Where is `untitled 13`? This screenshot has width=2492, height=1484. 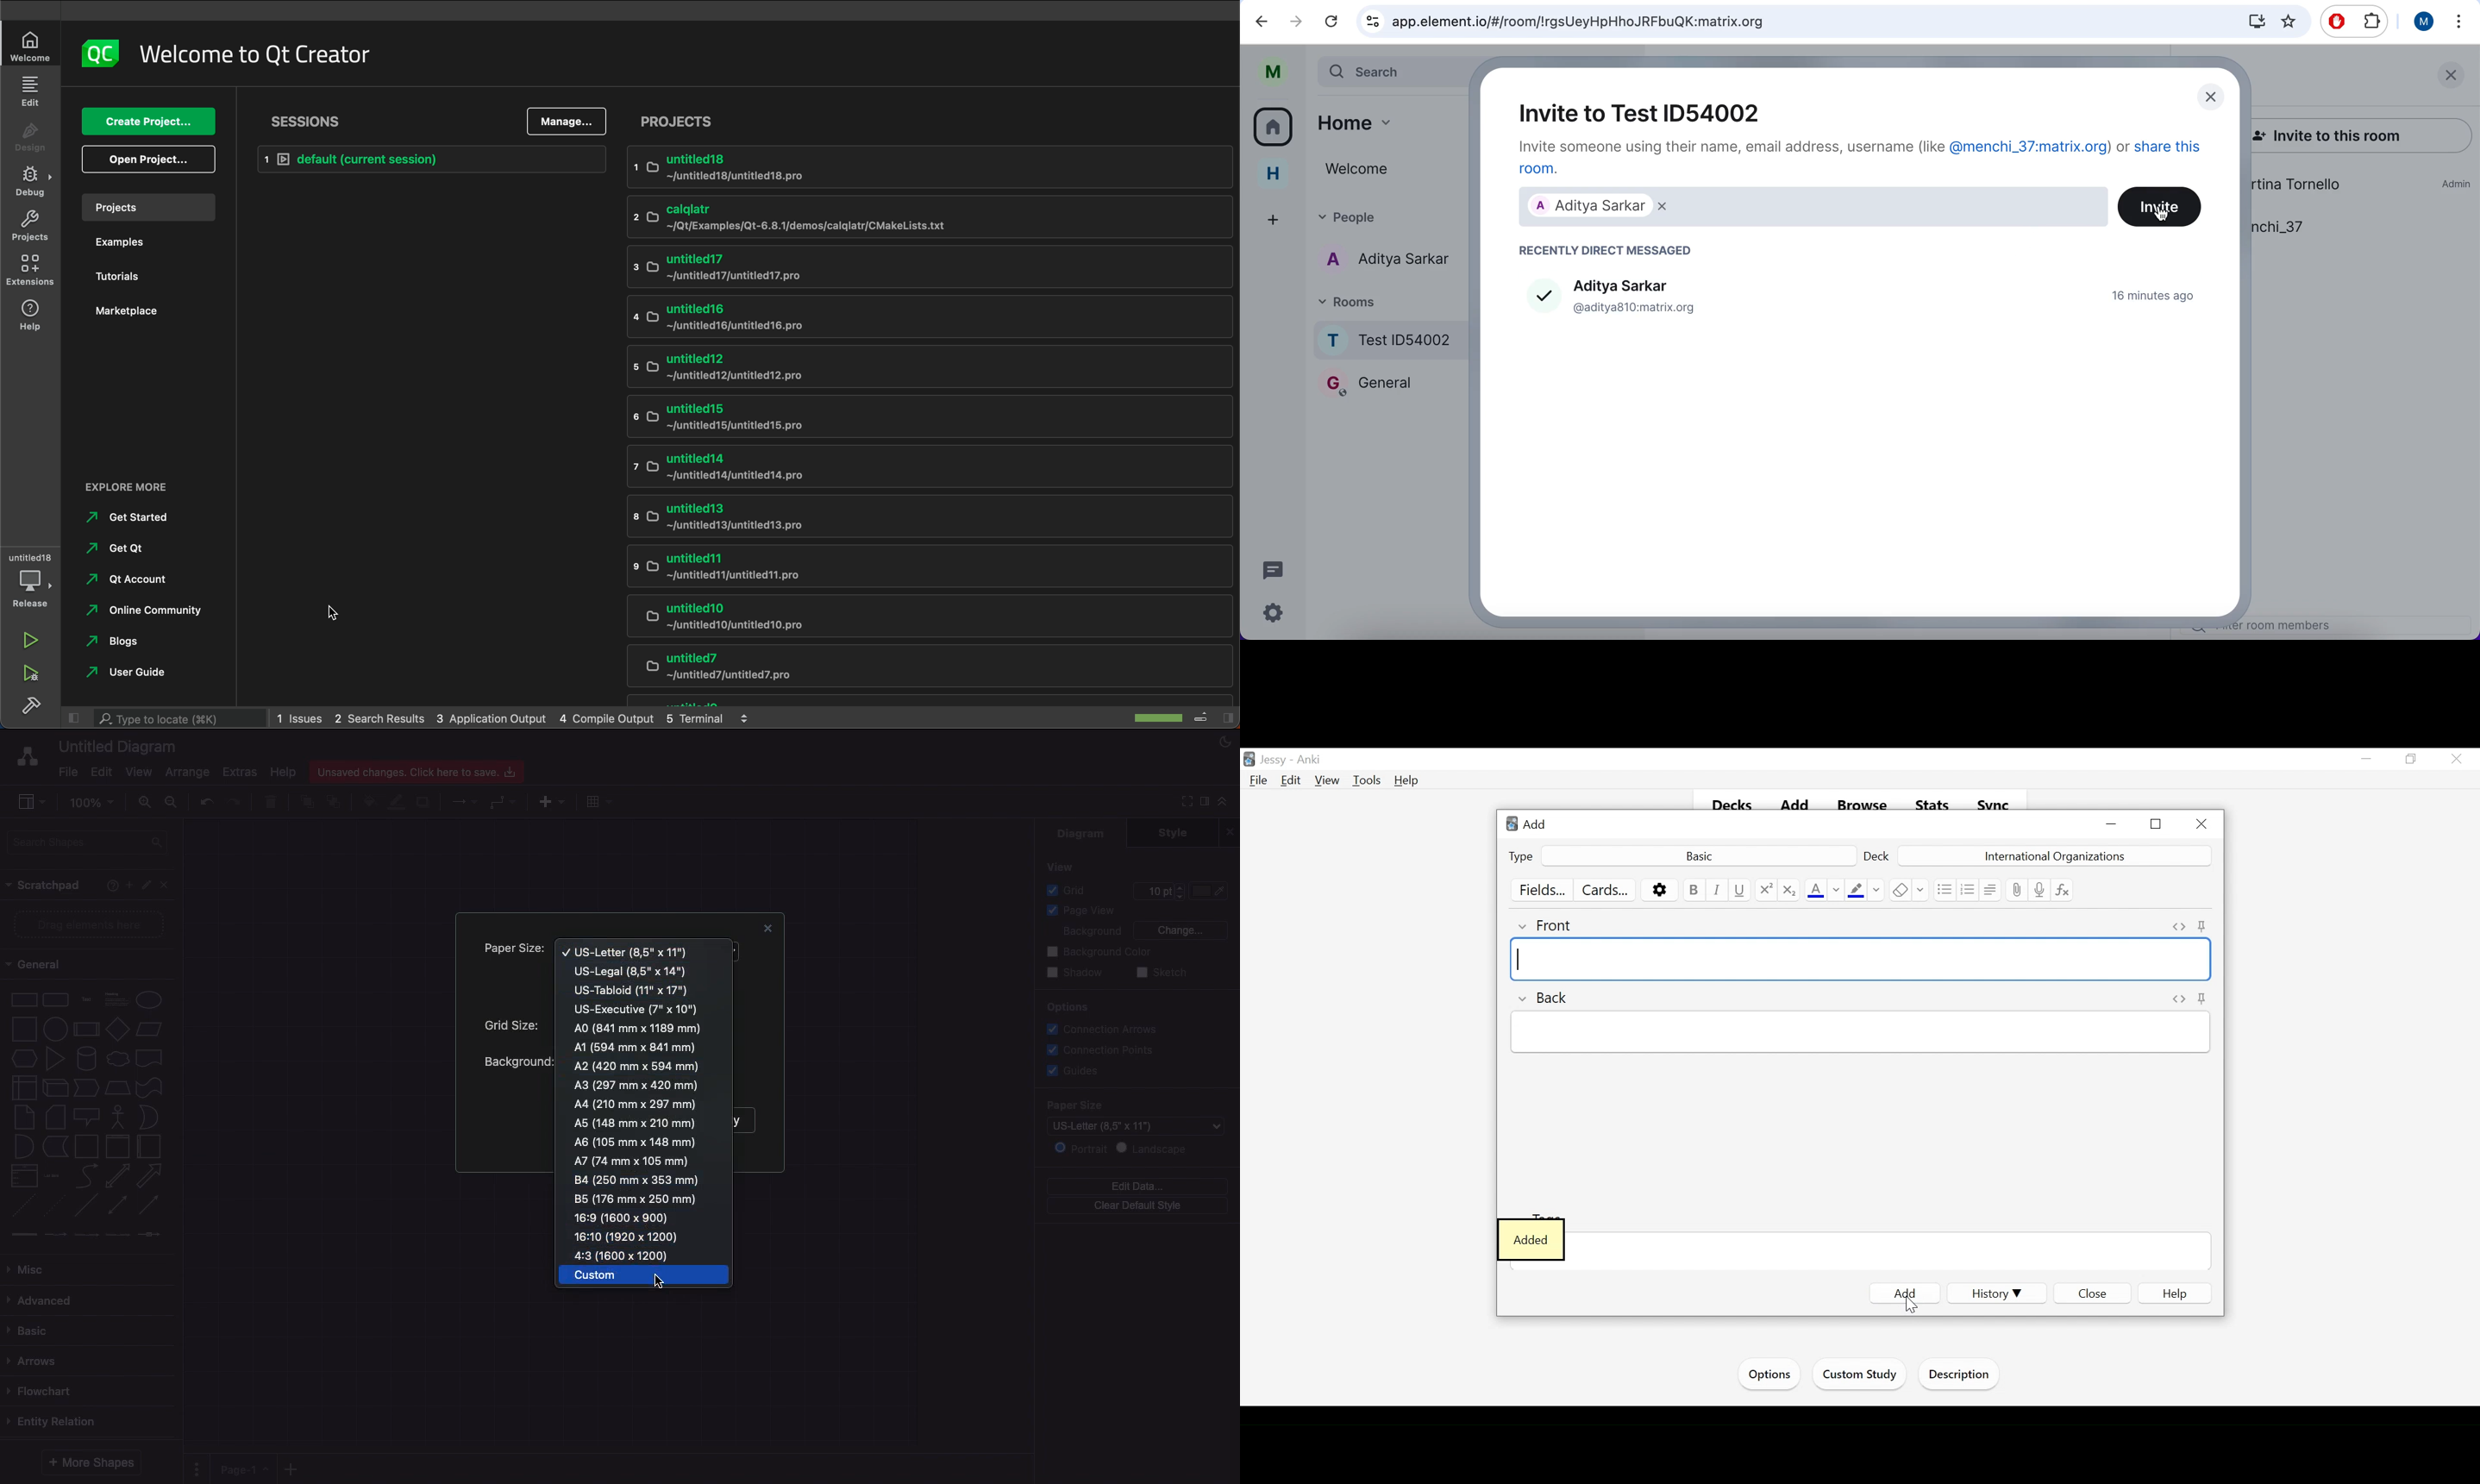
untitled 13 is located at coordinates (888, 518).